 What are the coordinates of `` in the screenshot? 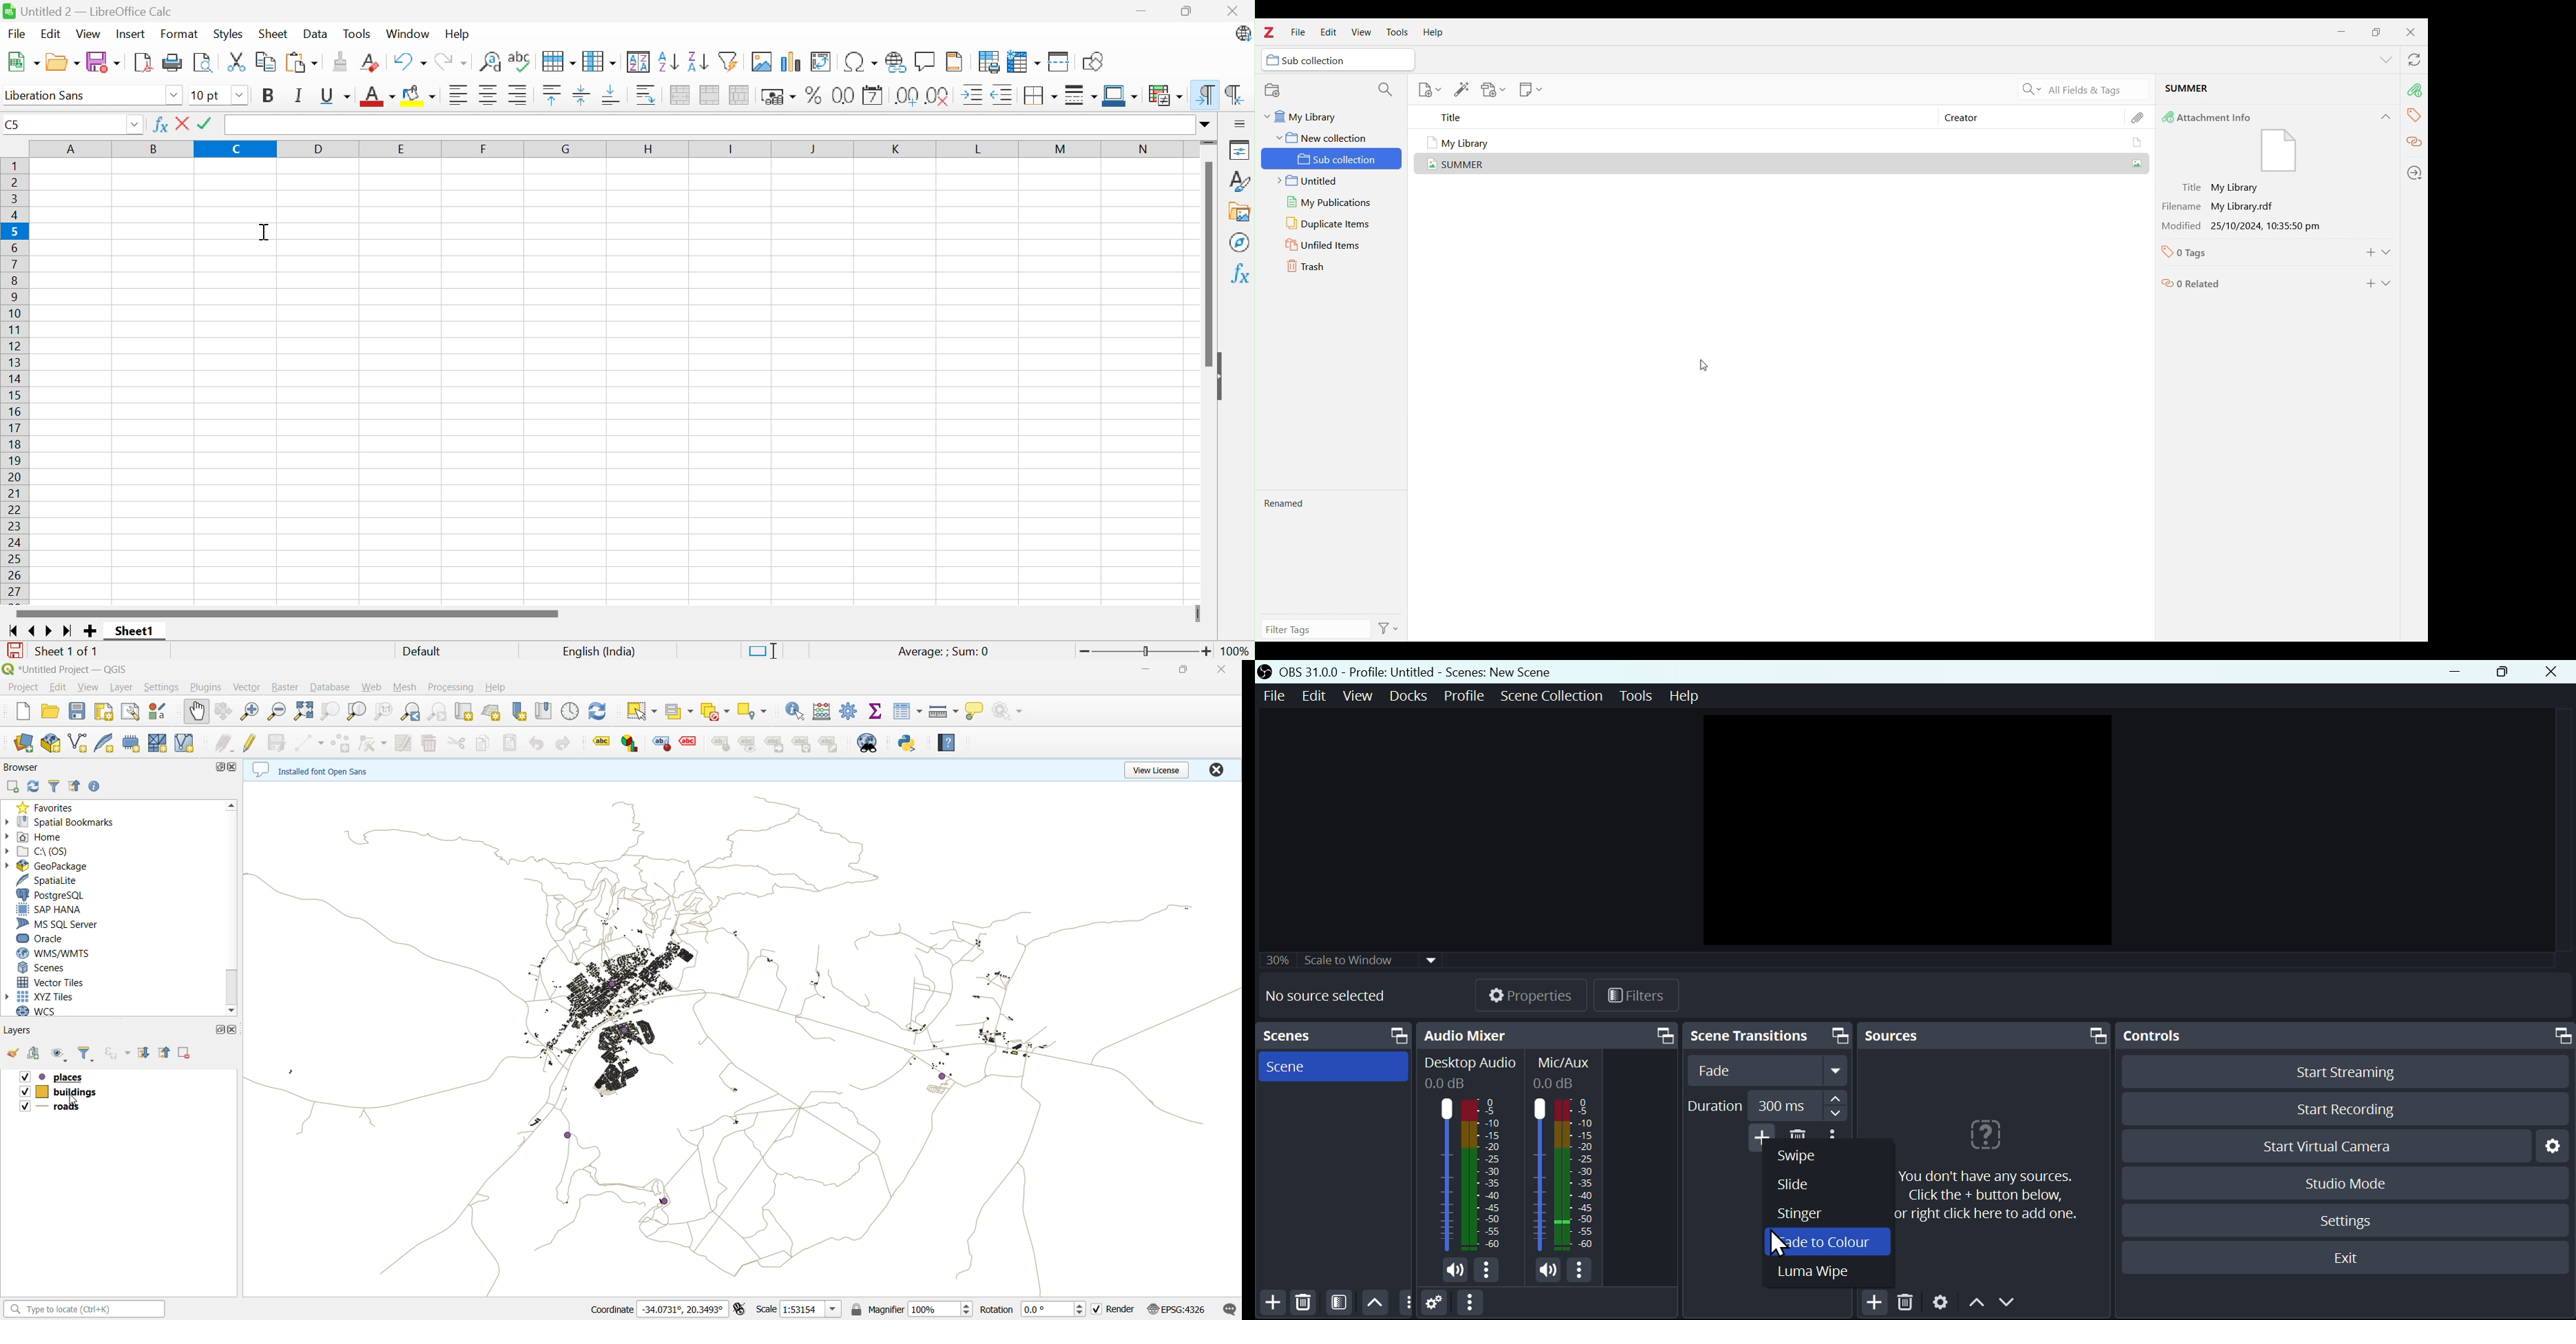 It's located at (1838, 1106).